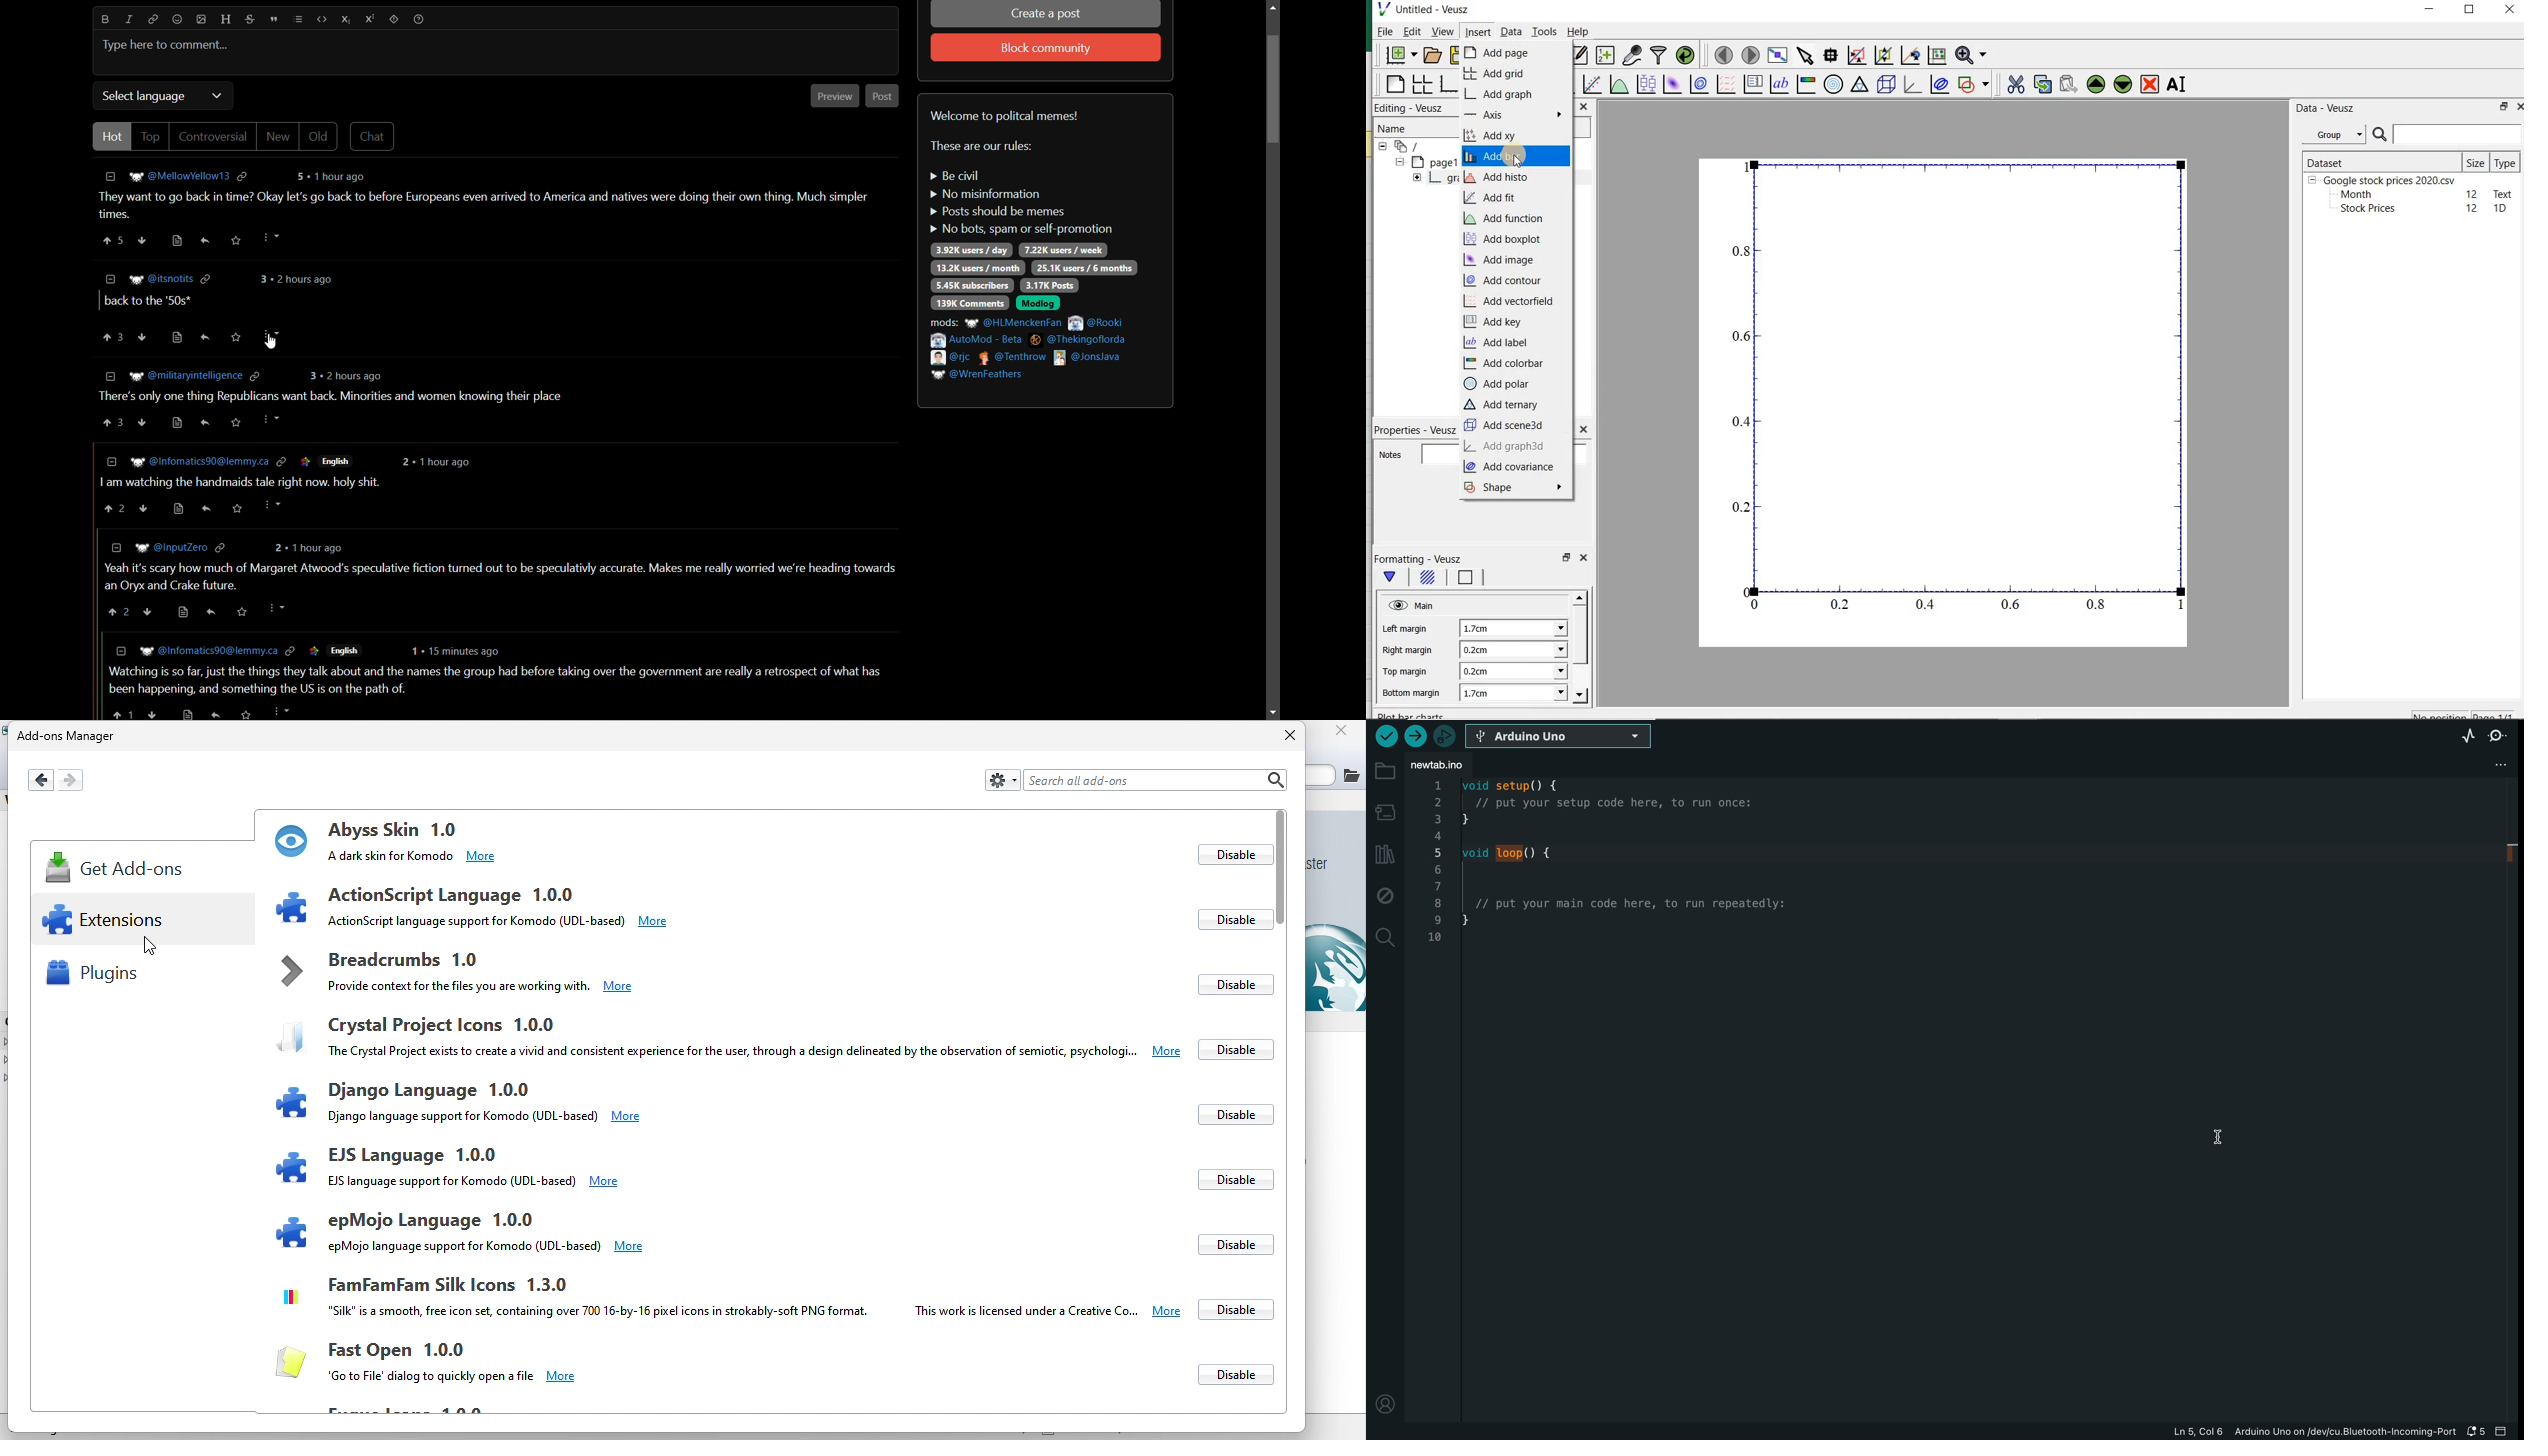 This screenshot has width=2548, height=1456. Describe the element at coordinates (1688, 56) in the screenshot. I see `reload linked datasets` at that location.